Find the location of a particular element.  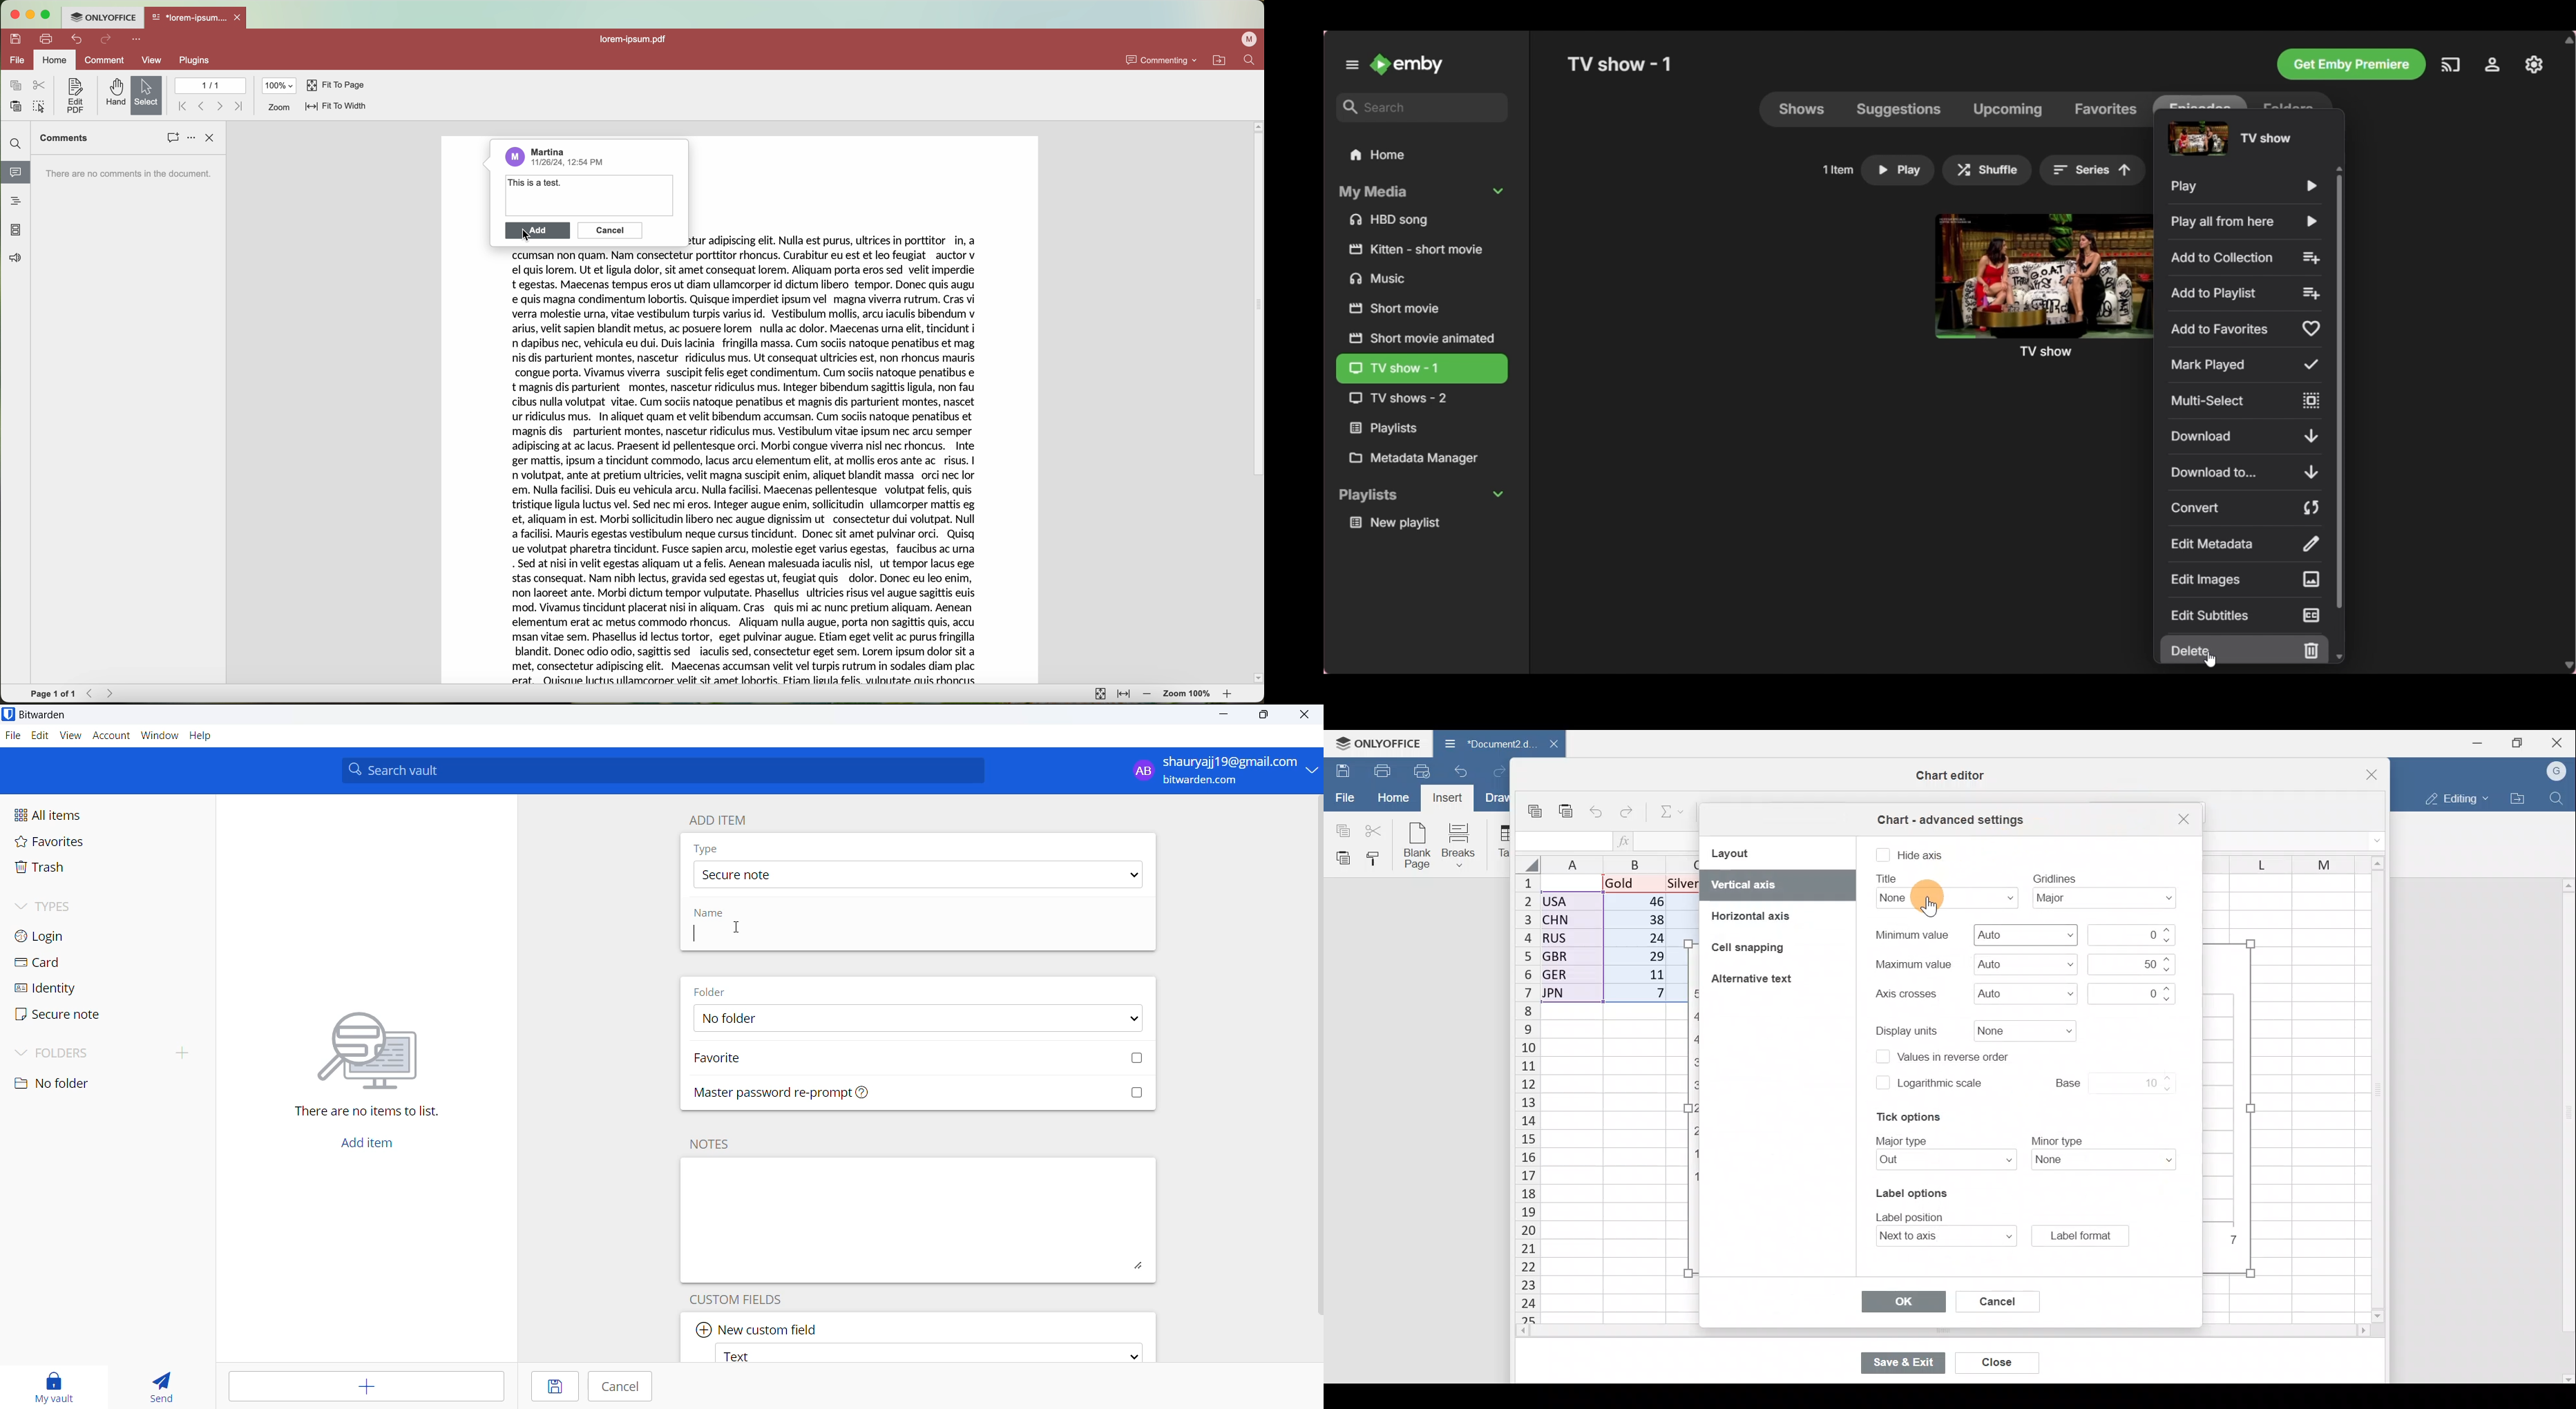

cancel button is located at coordinates (609, 231).